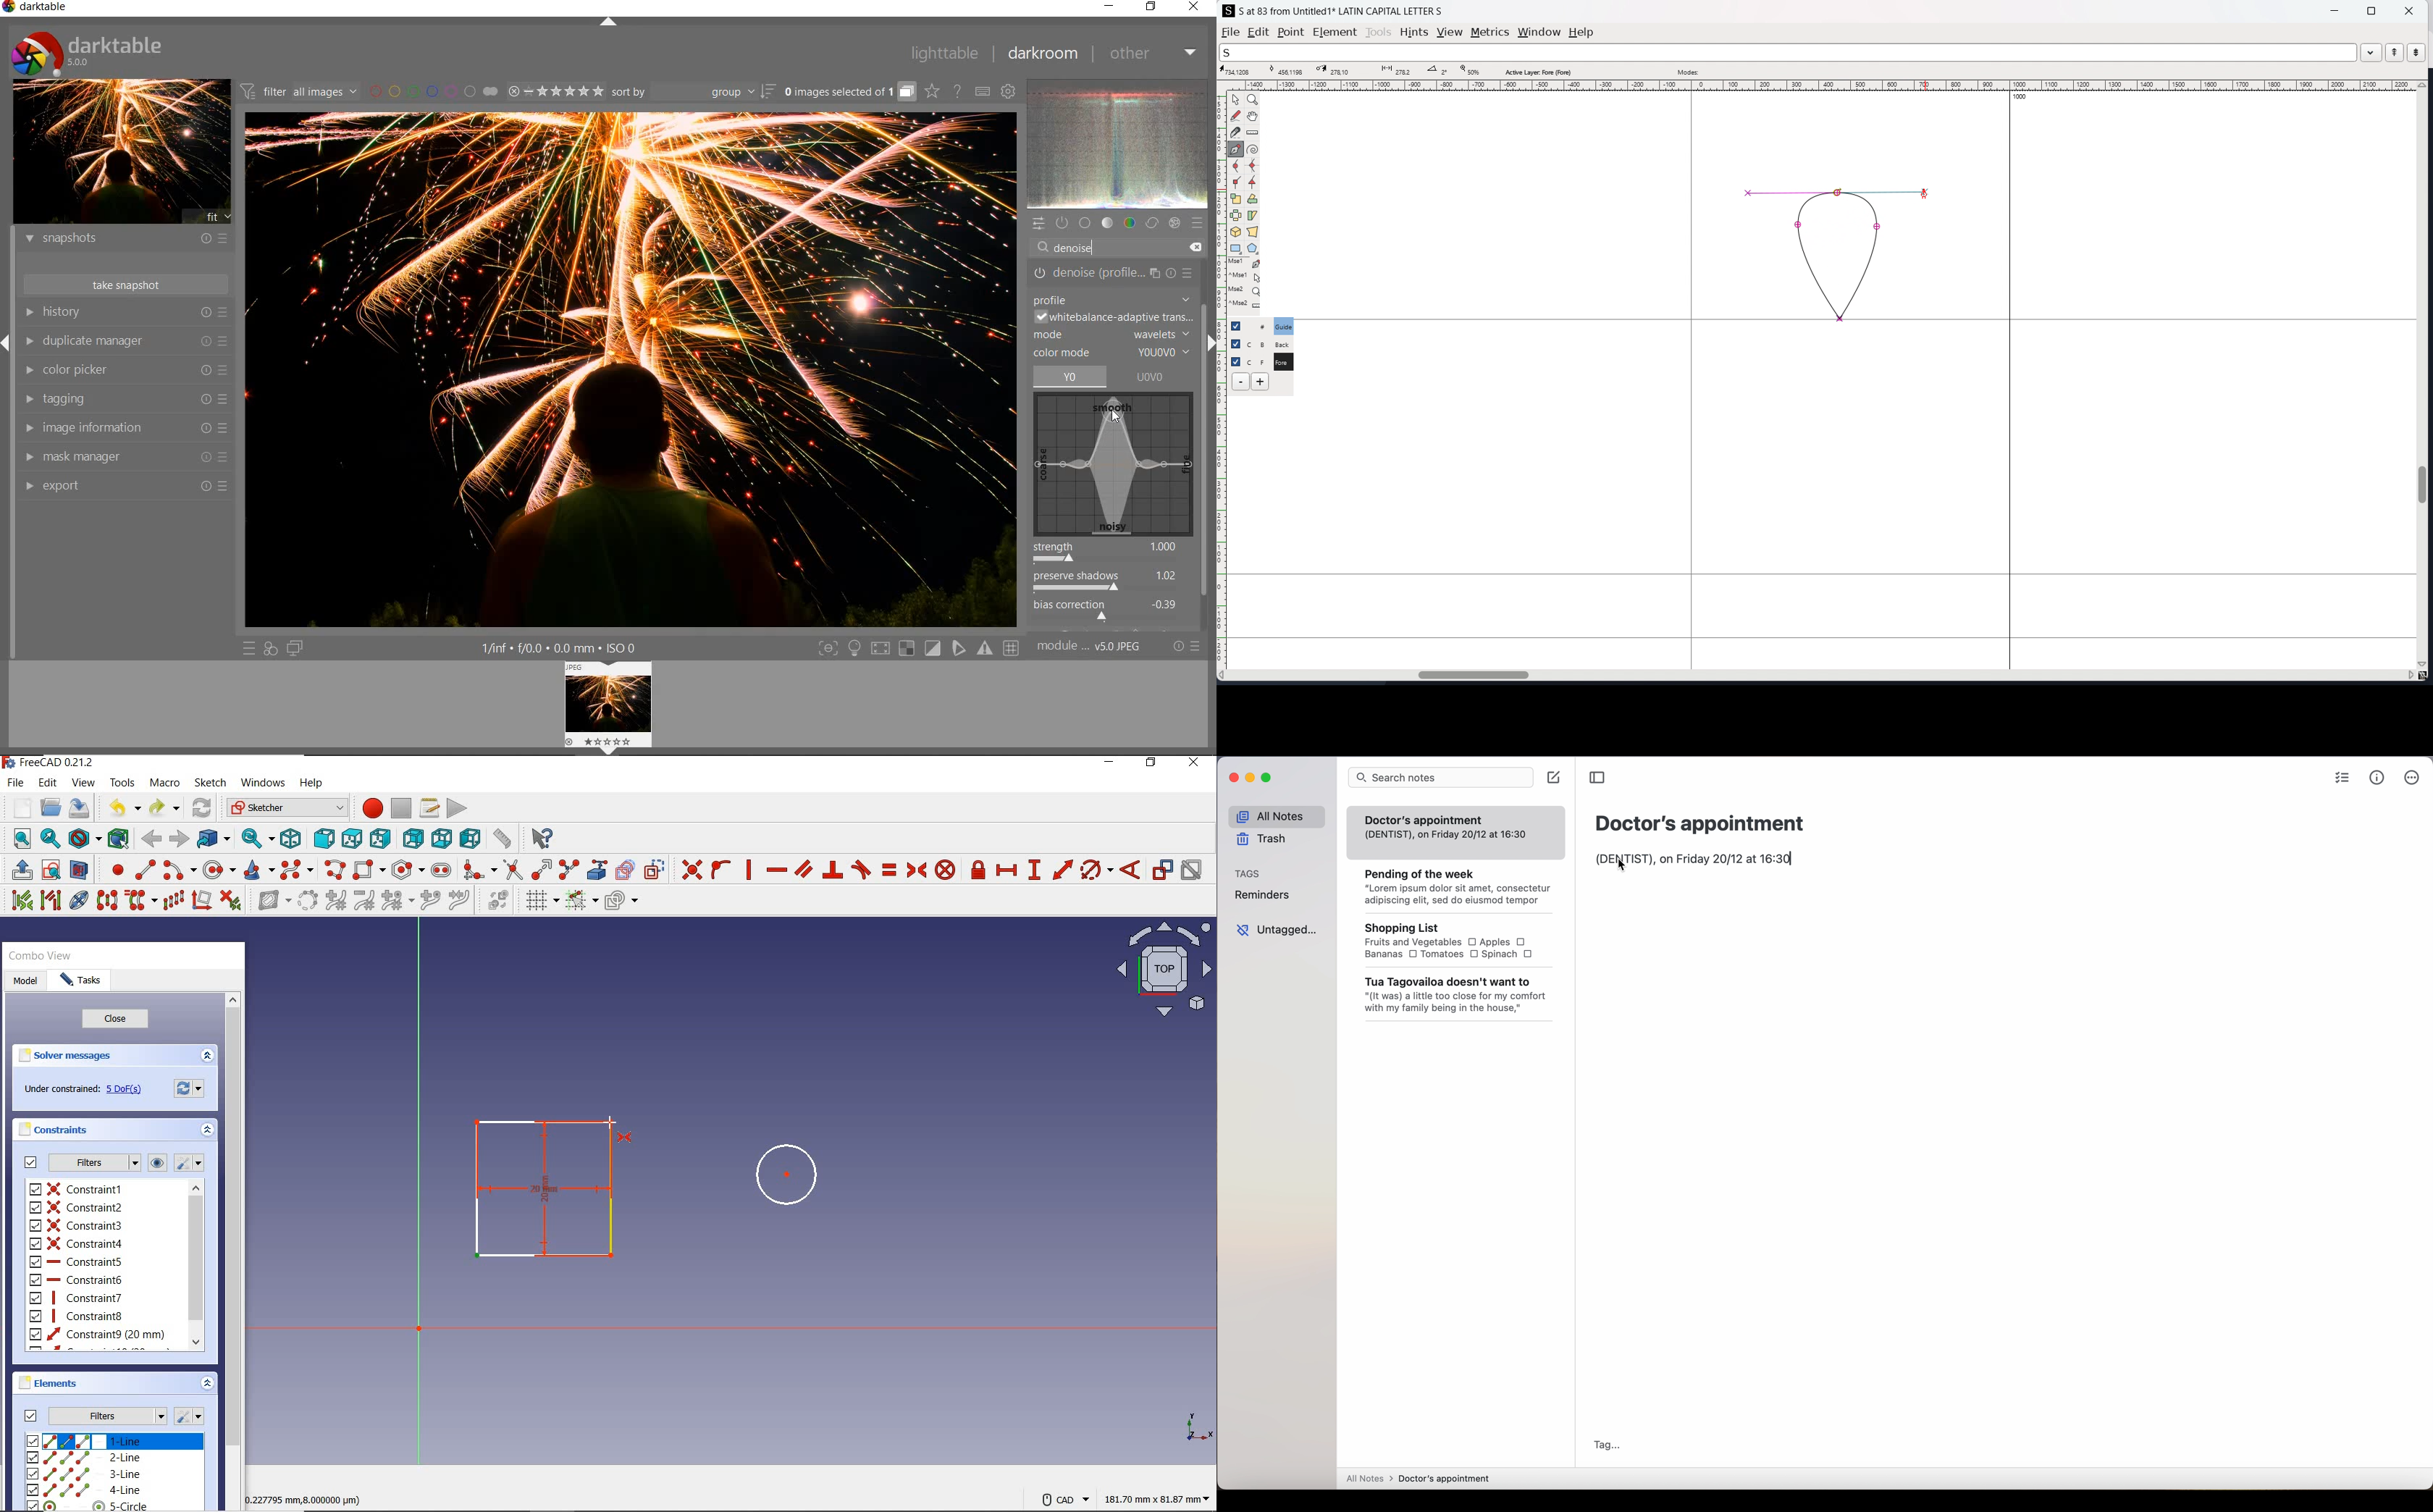 The image size is (2436, 1512). I want to click on execute macro, so click(457, 810).